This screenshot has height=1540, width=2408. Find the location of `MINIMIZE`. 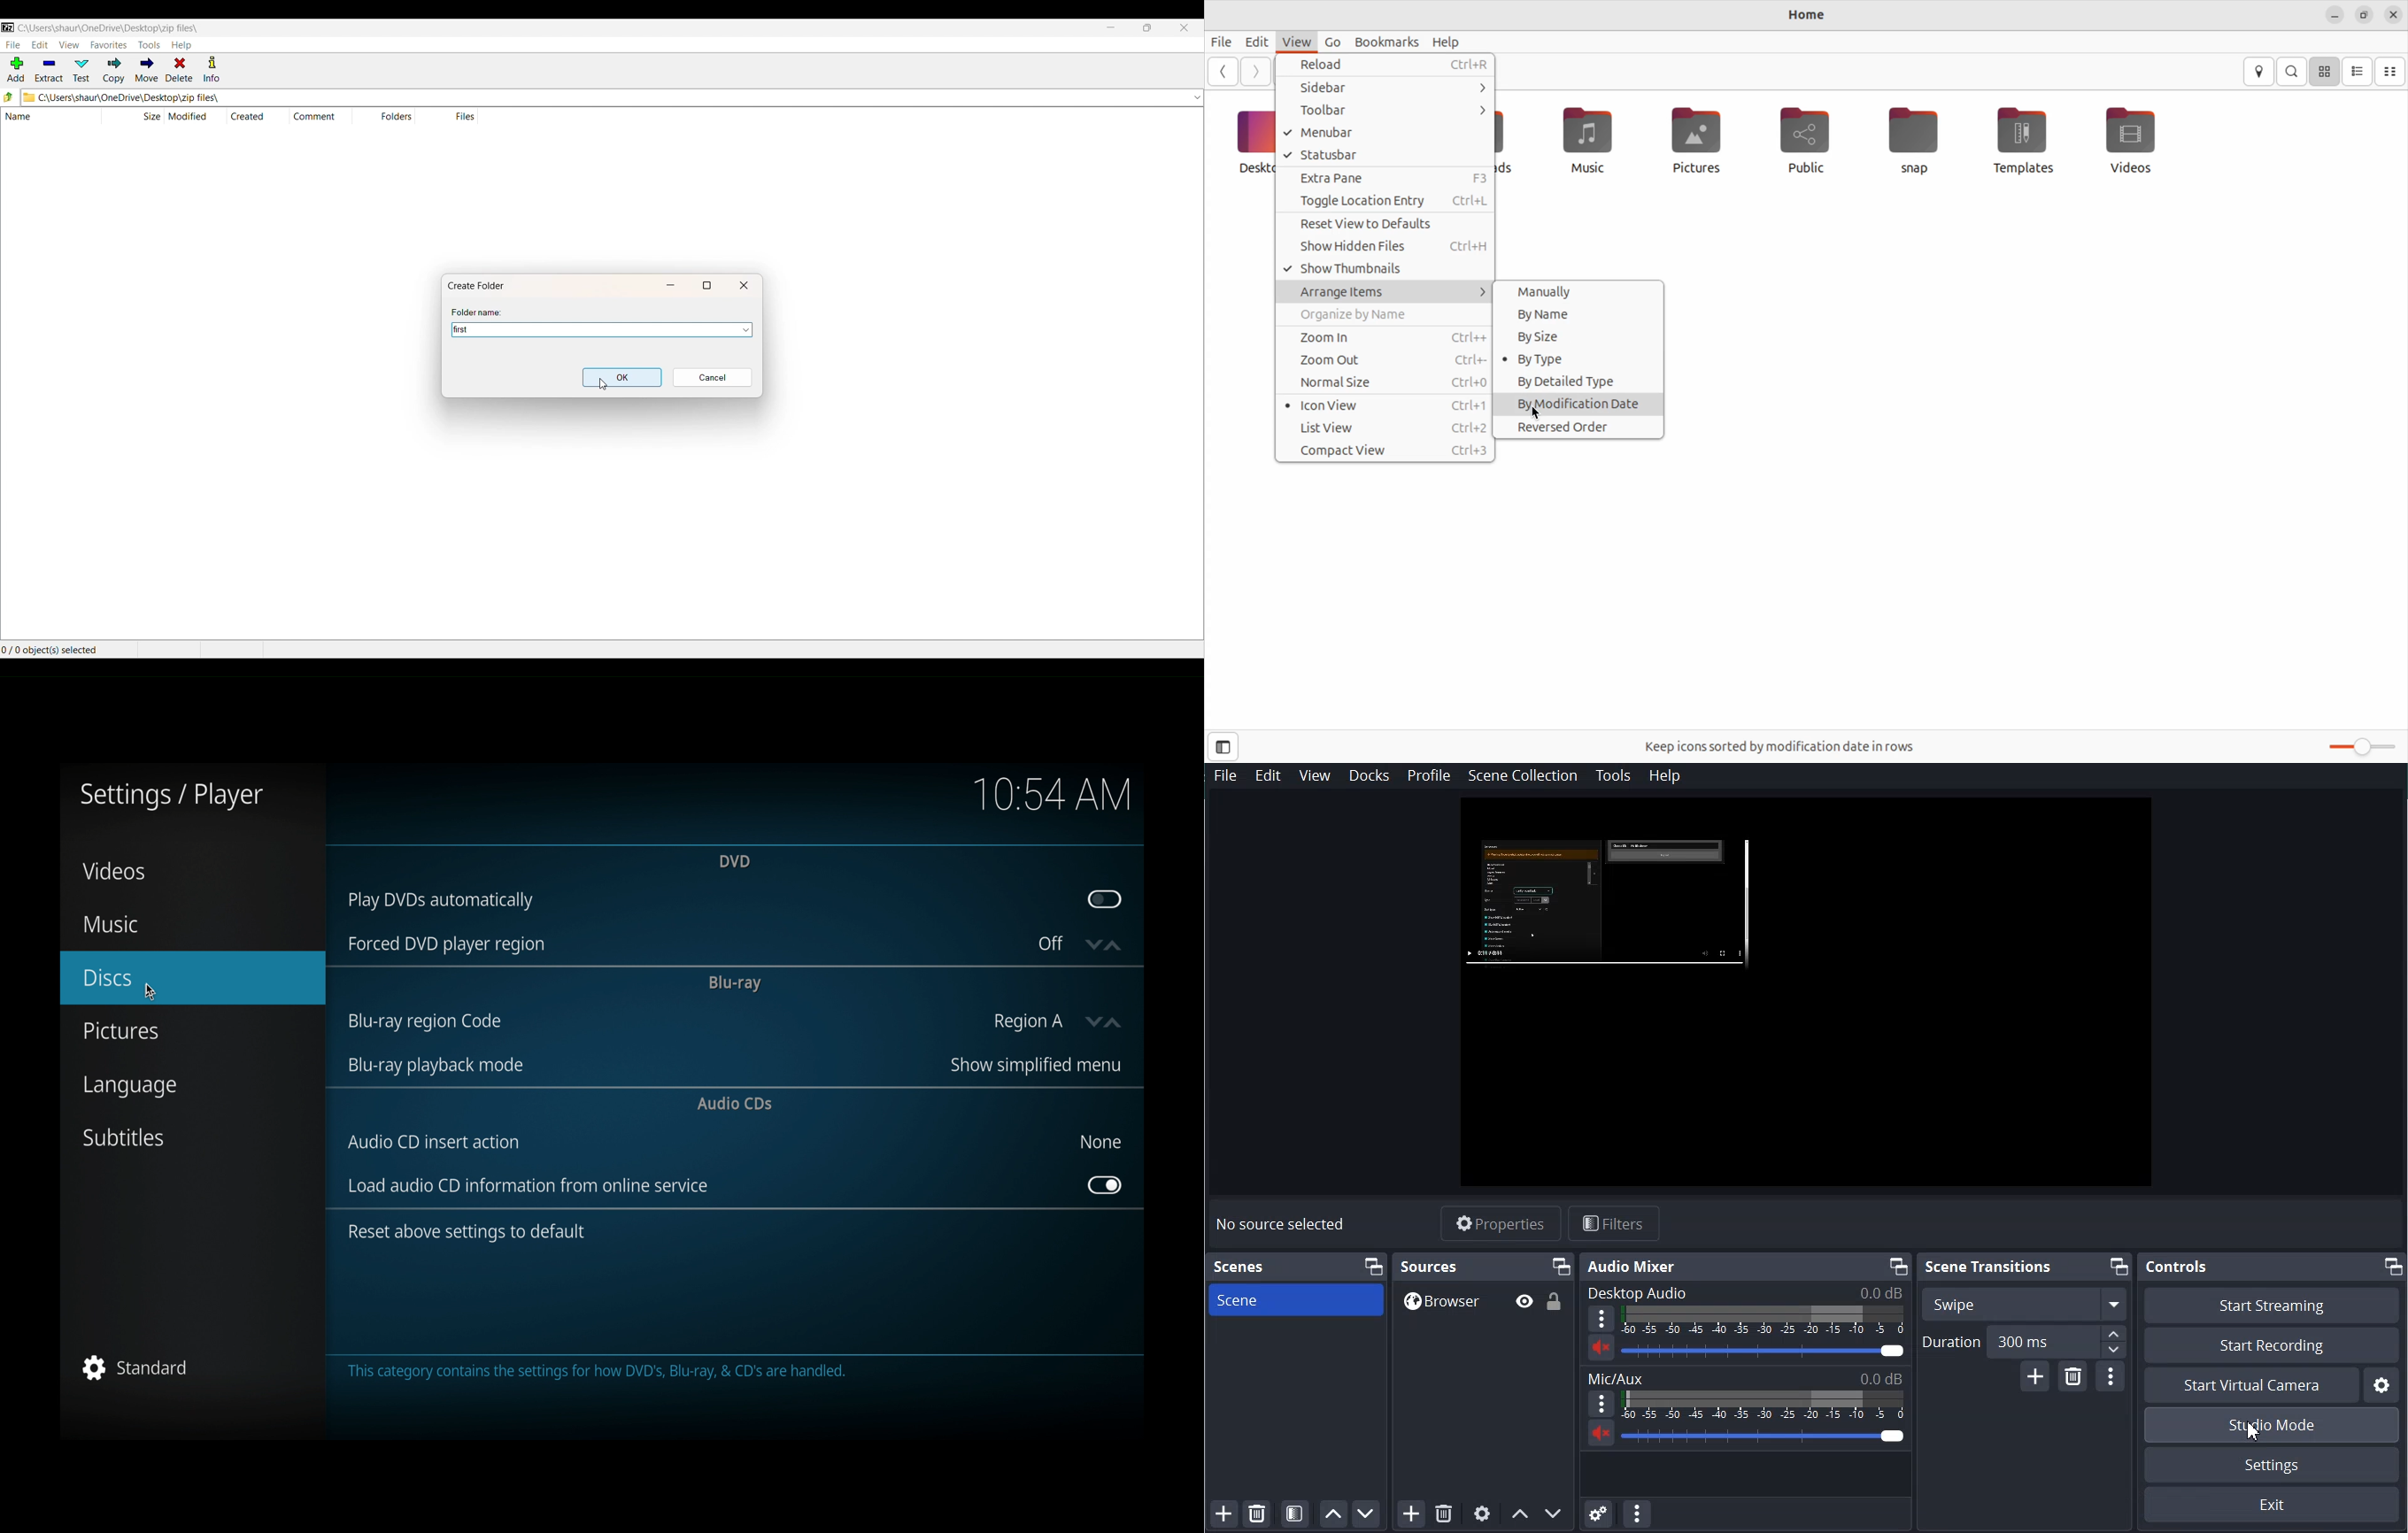

MINIMIZE is located at coordinates (1111, 29).